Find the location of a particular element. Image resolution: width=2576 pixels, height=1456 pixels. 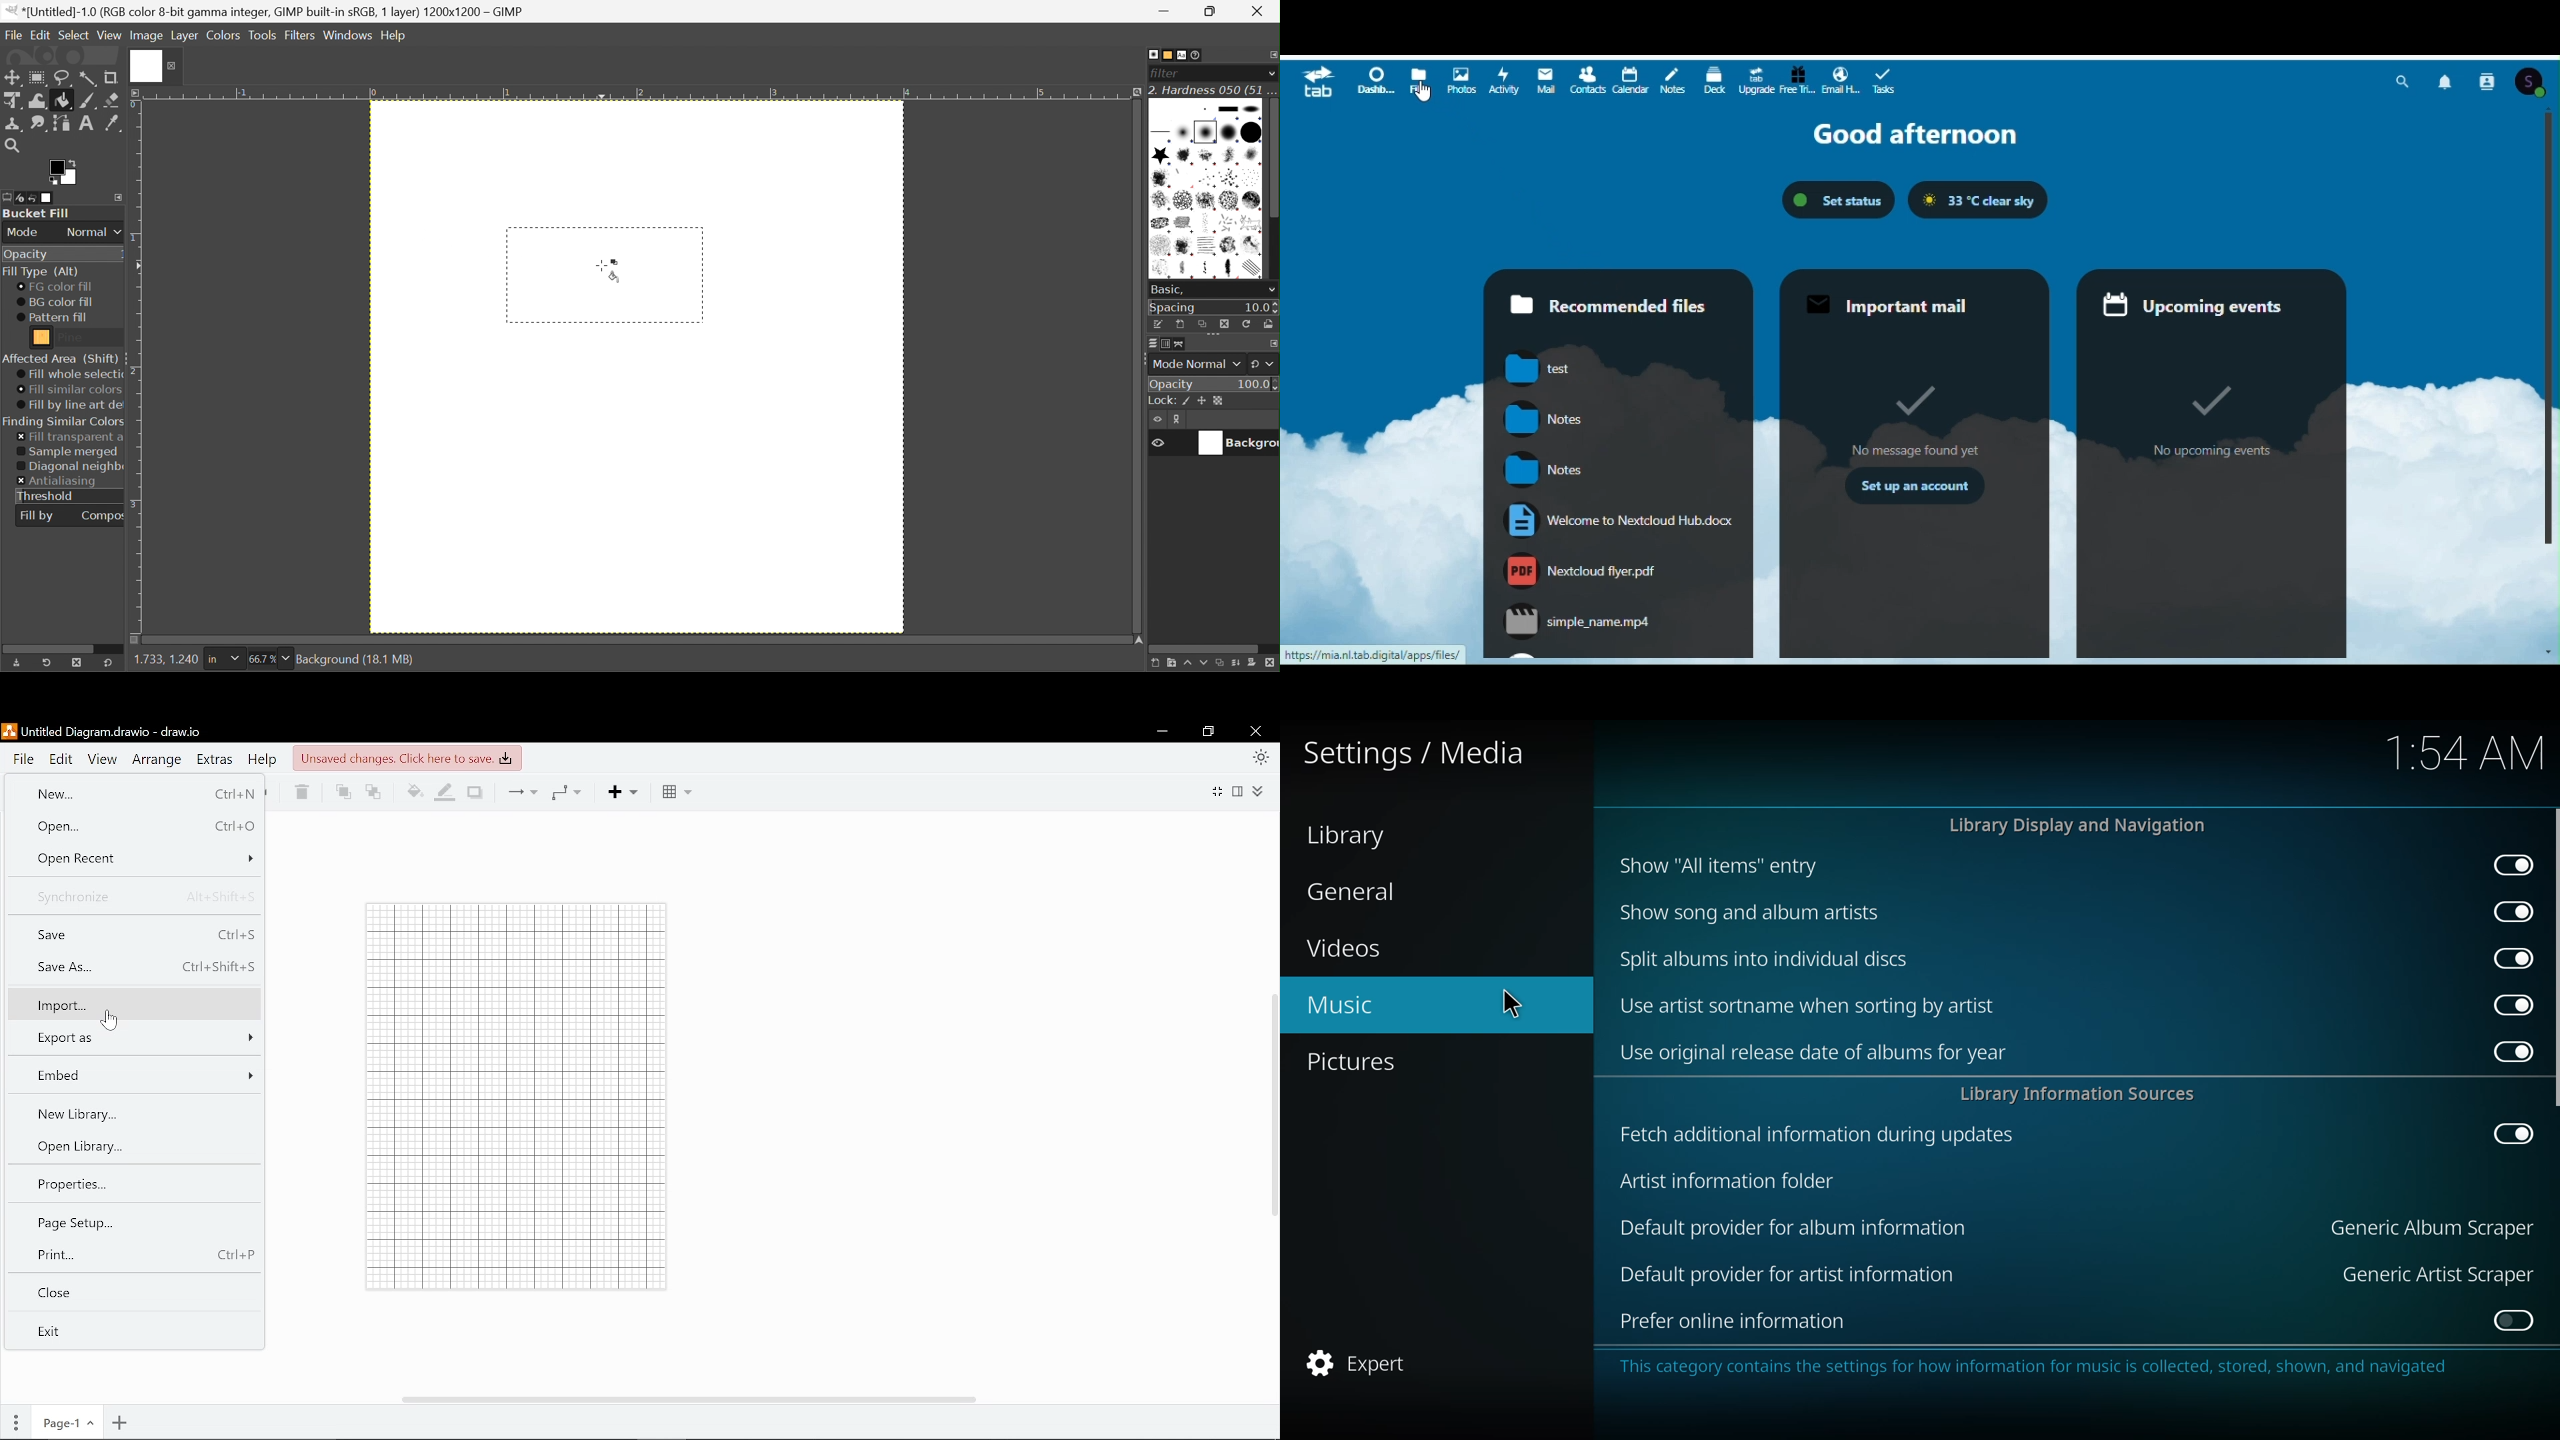

Font is located at coordinates (1183, 56).